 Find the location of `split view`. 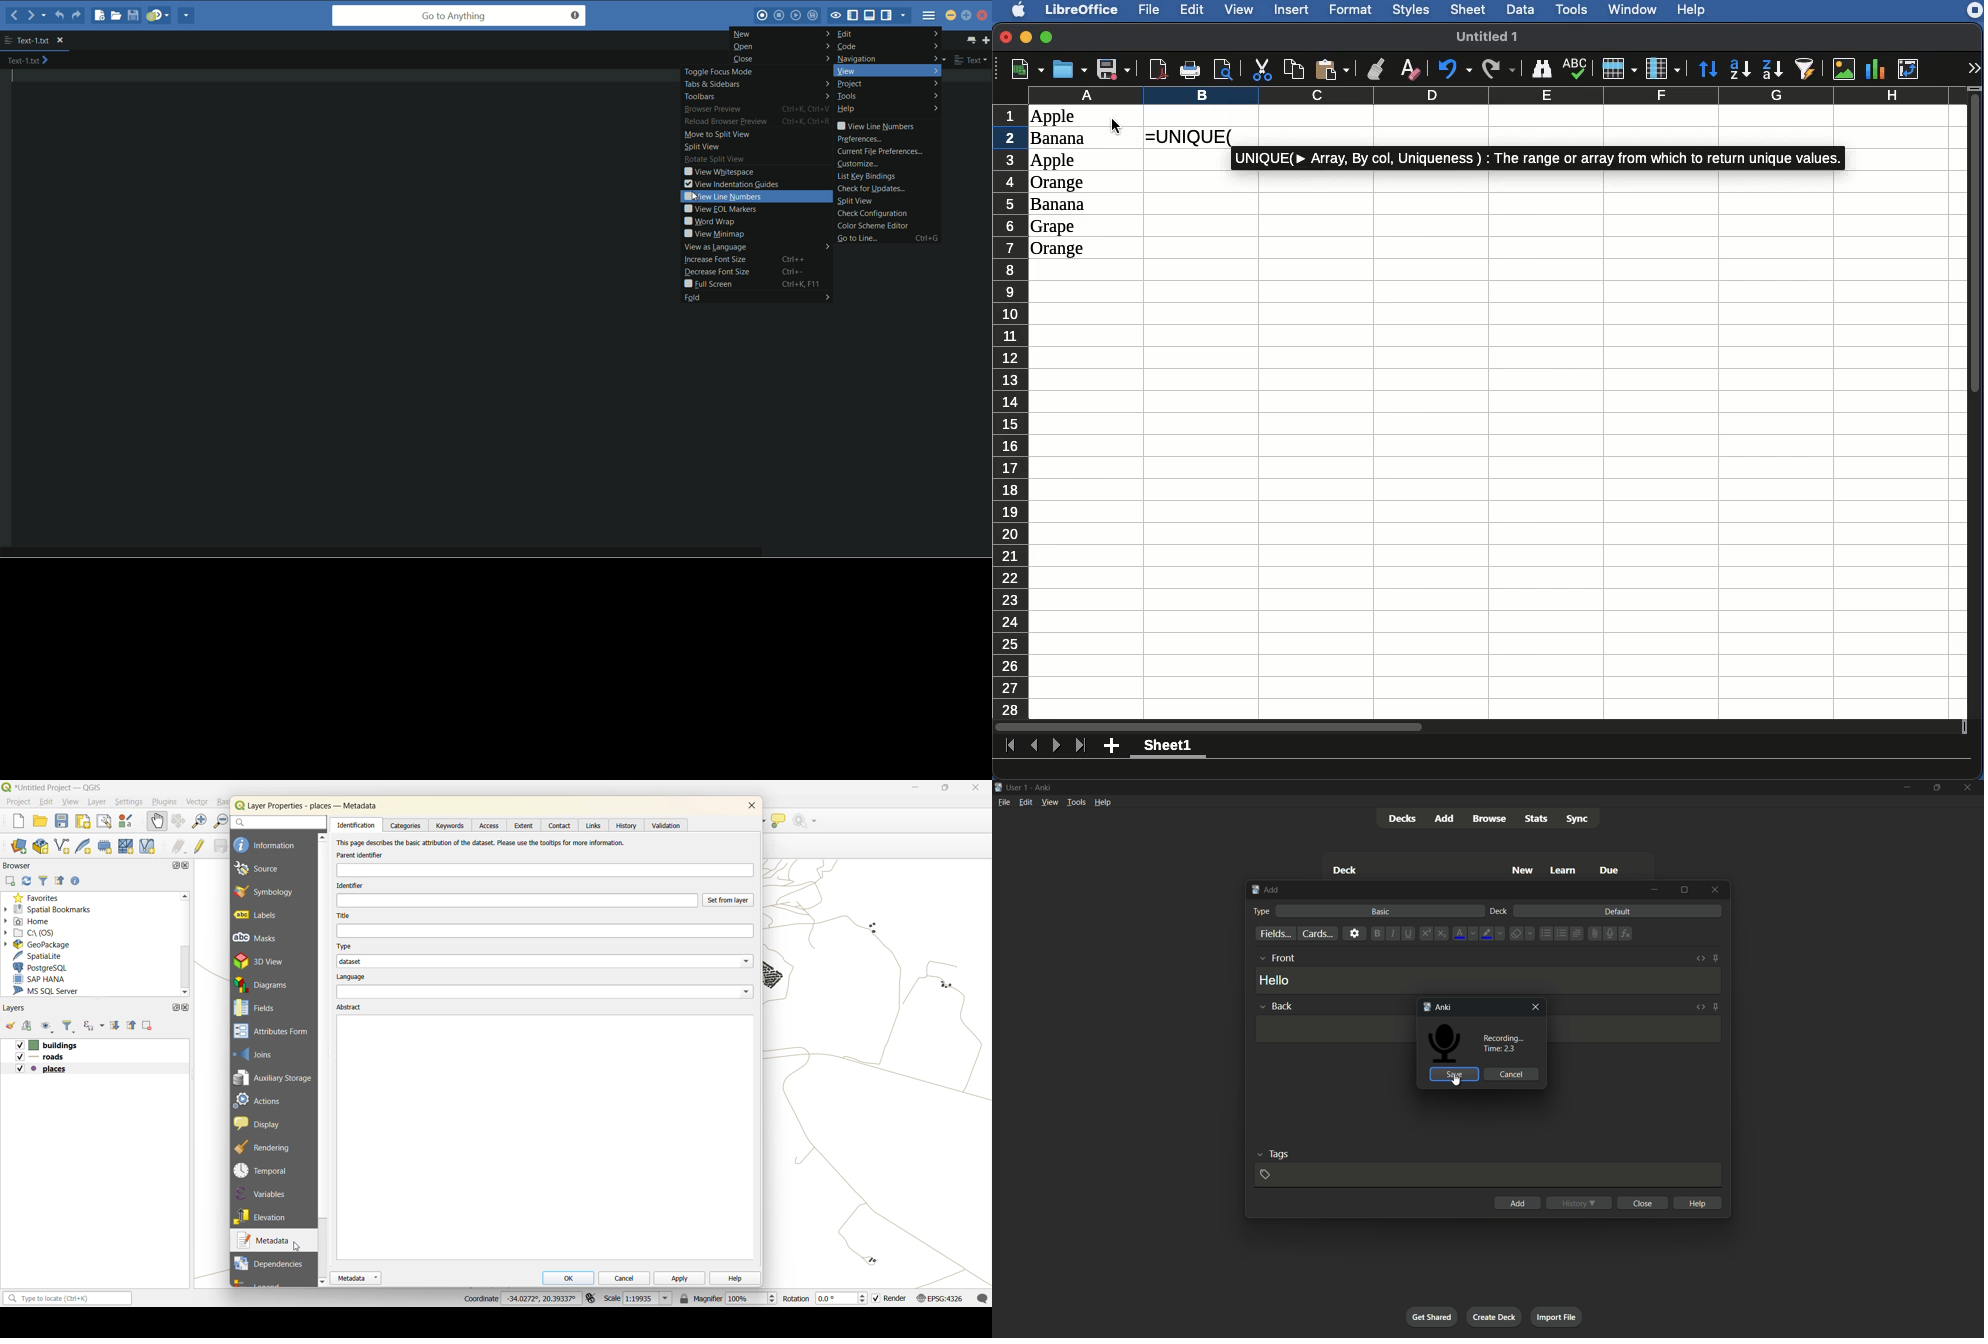

split view is located at coordinates (699, 147).